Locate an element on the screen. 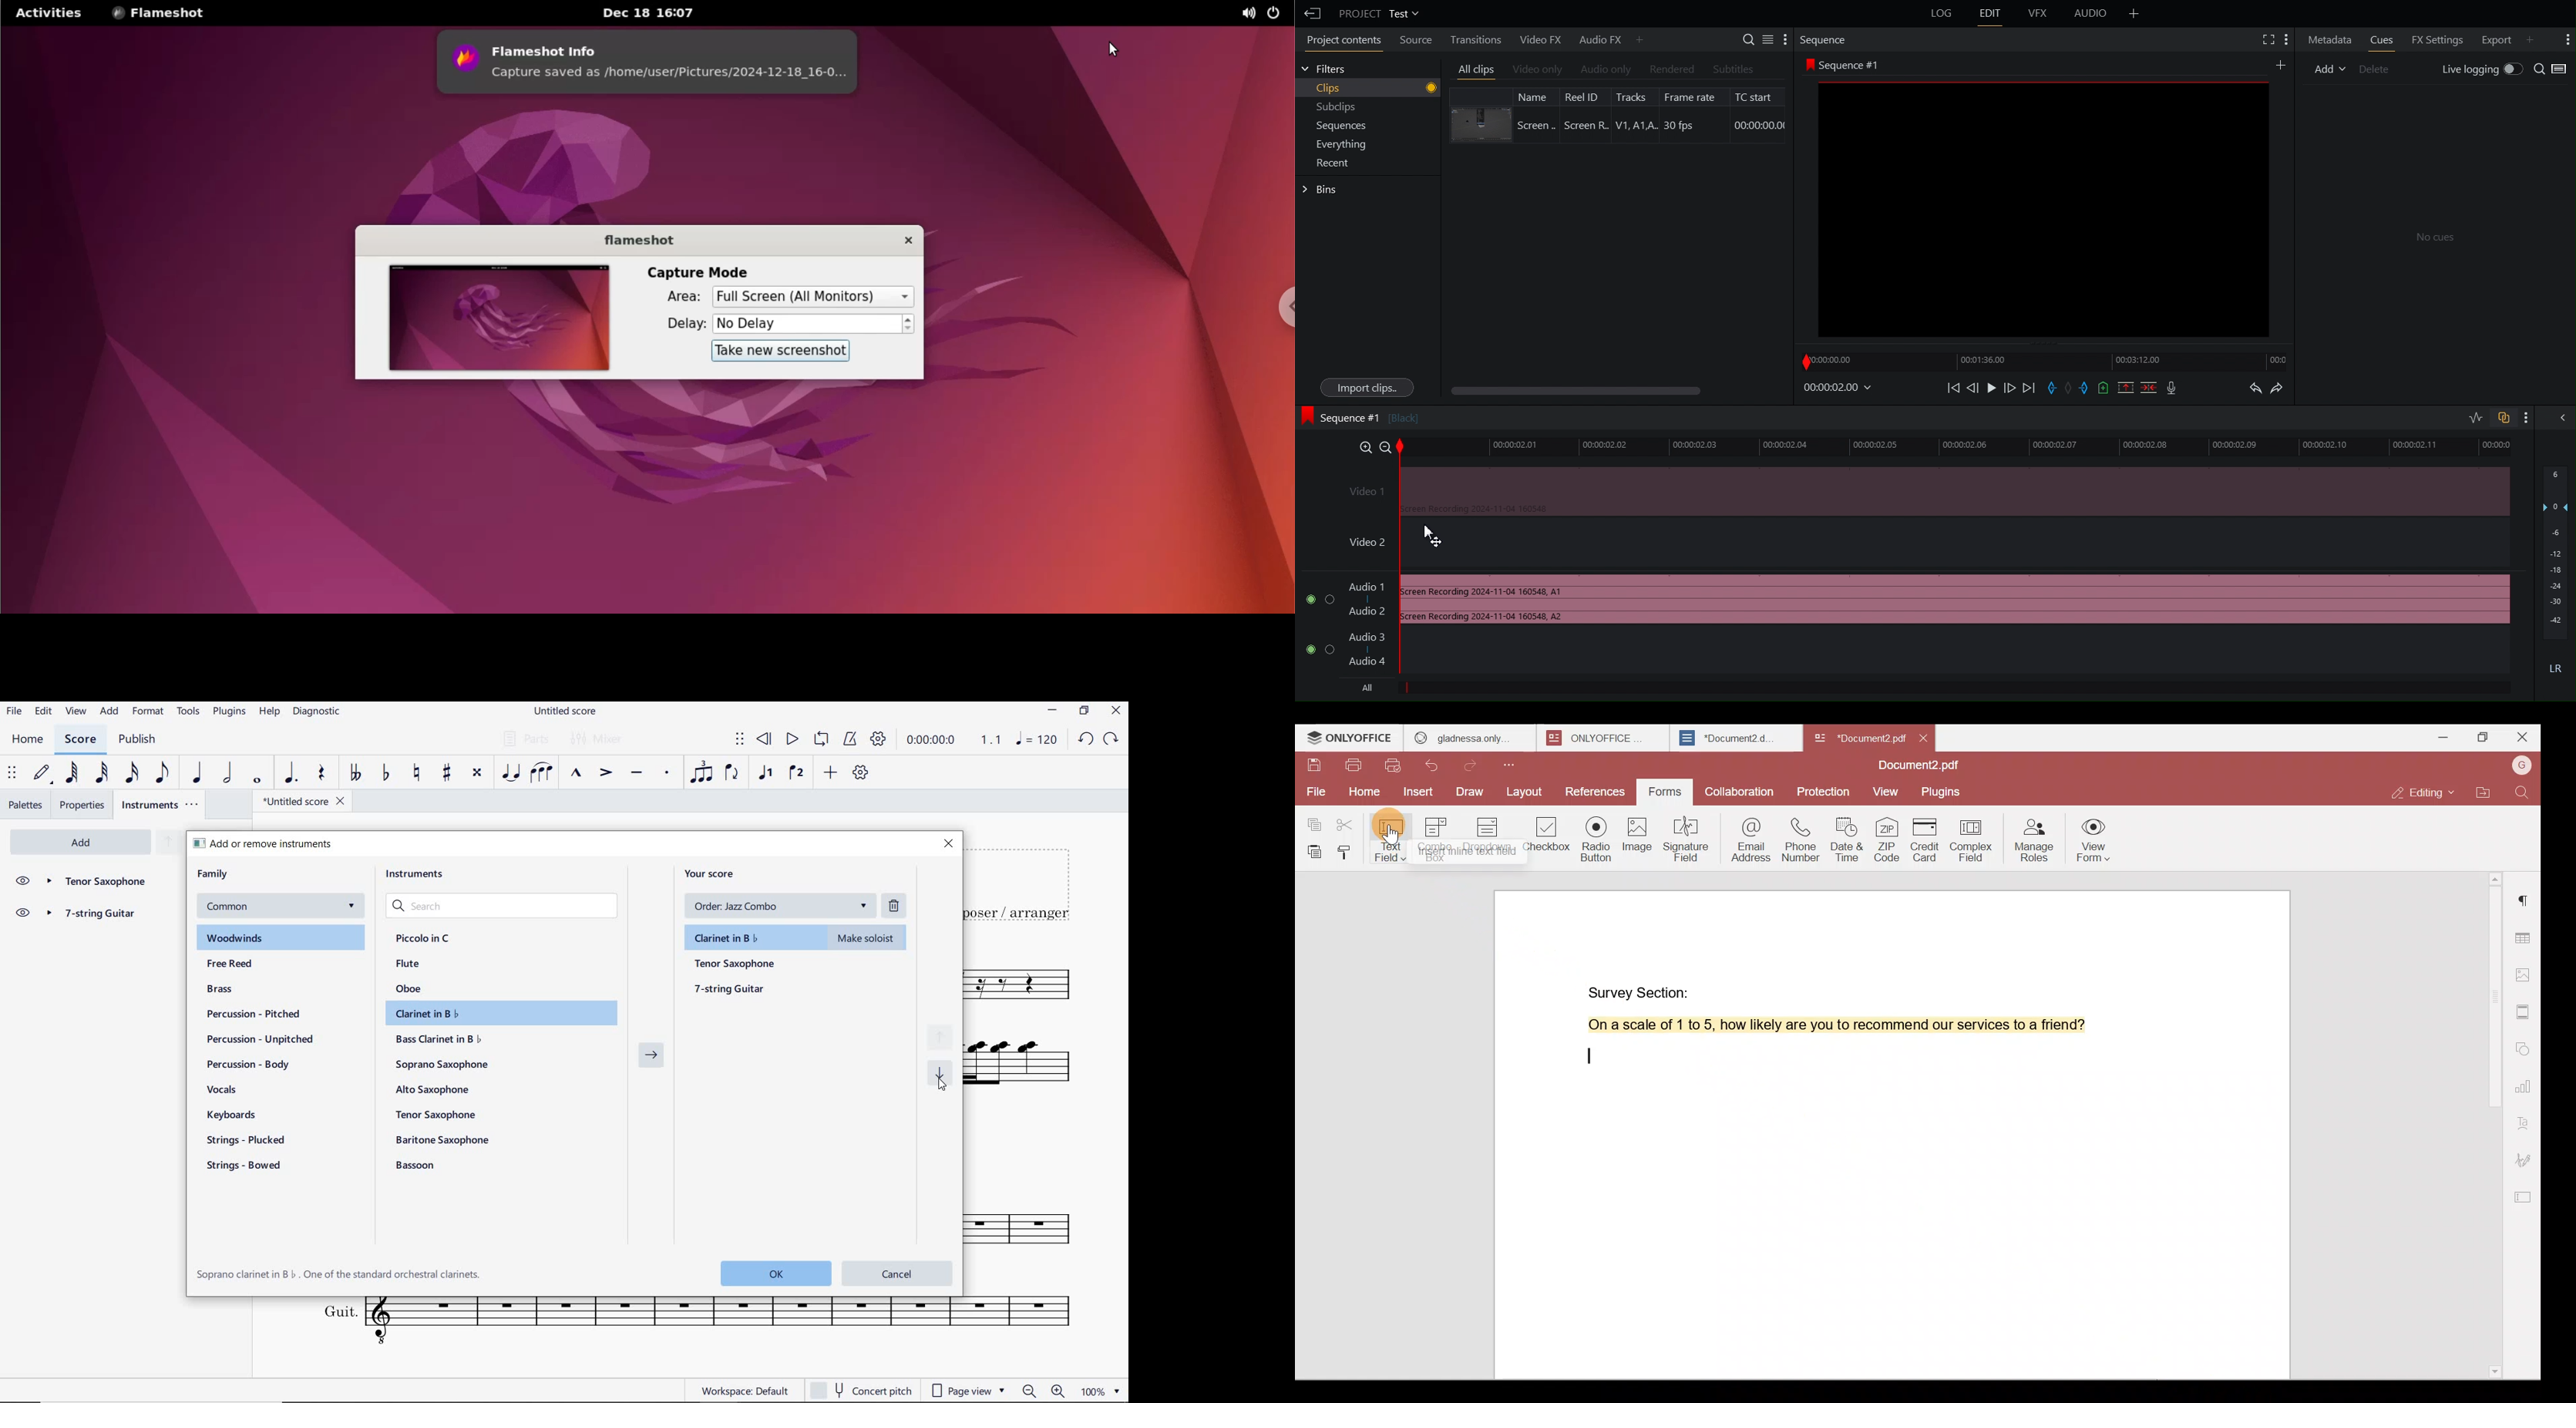 The width and height of the screenshot is (2576, 1428). AUGMENTATION DOT is located at coordinates (292, 773).